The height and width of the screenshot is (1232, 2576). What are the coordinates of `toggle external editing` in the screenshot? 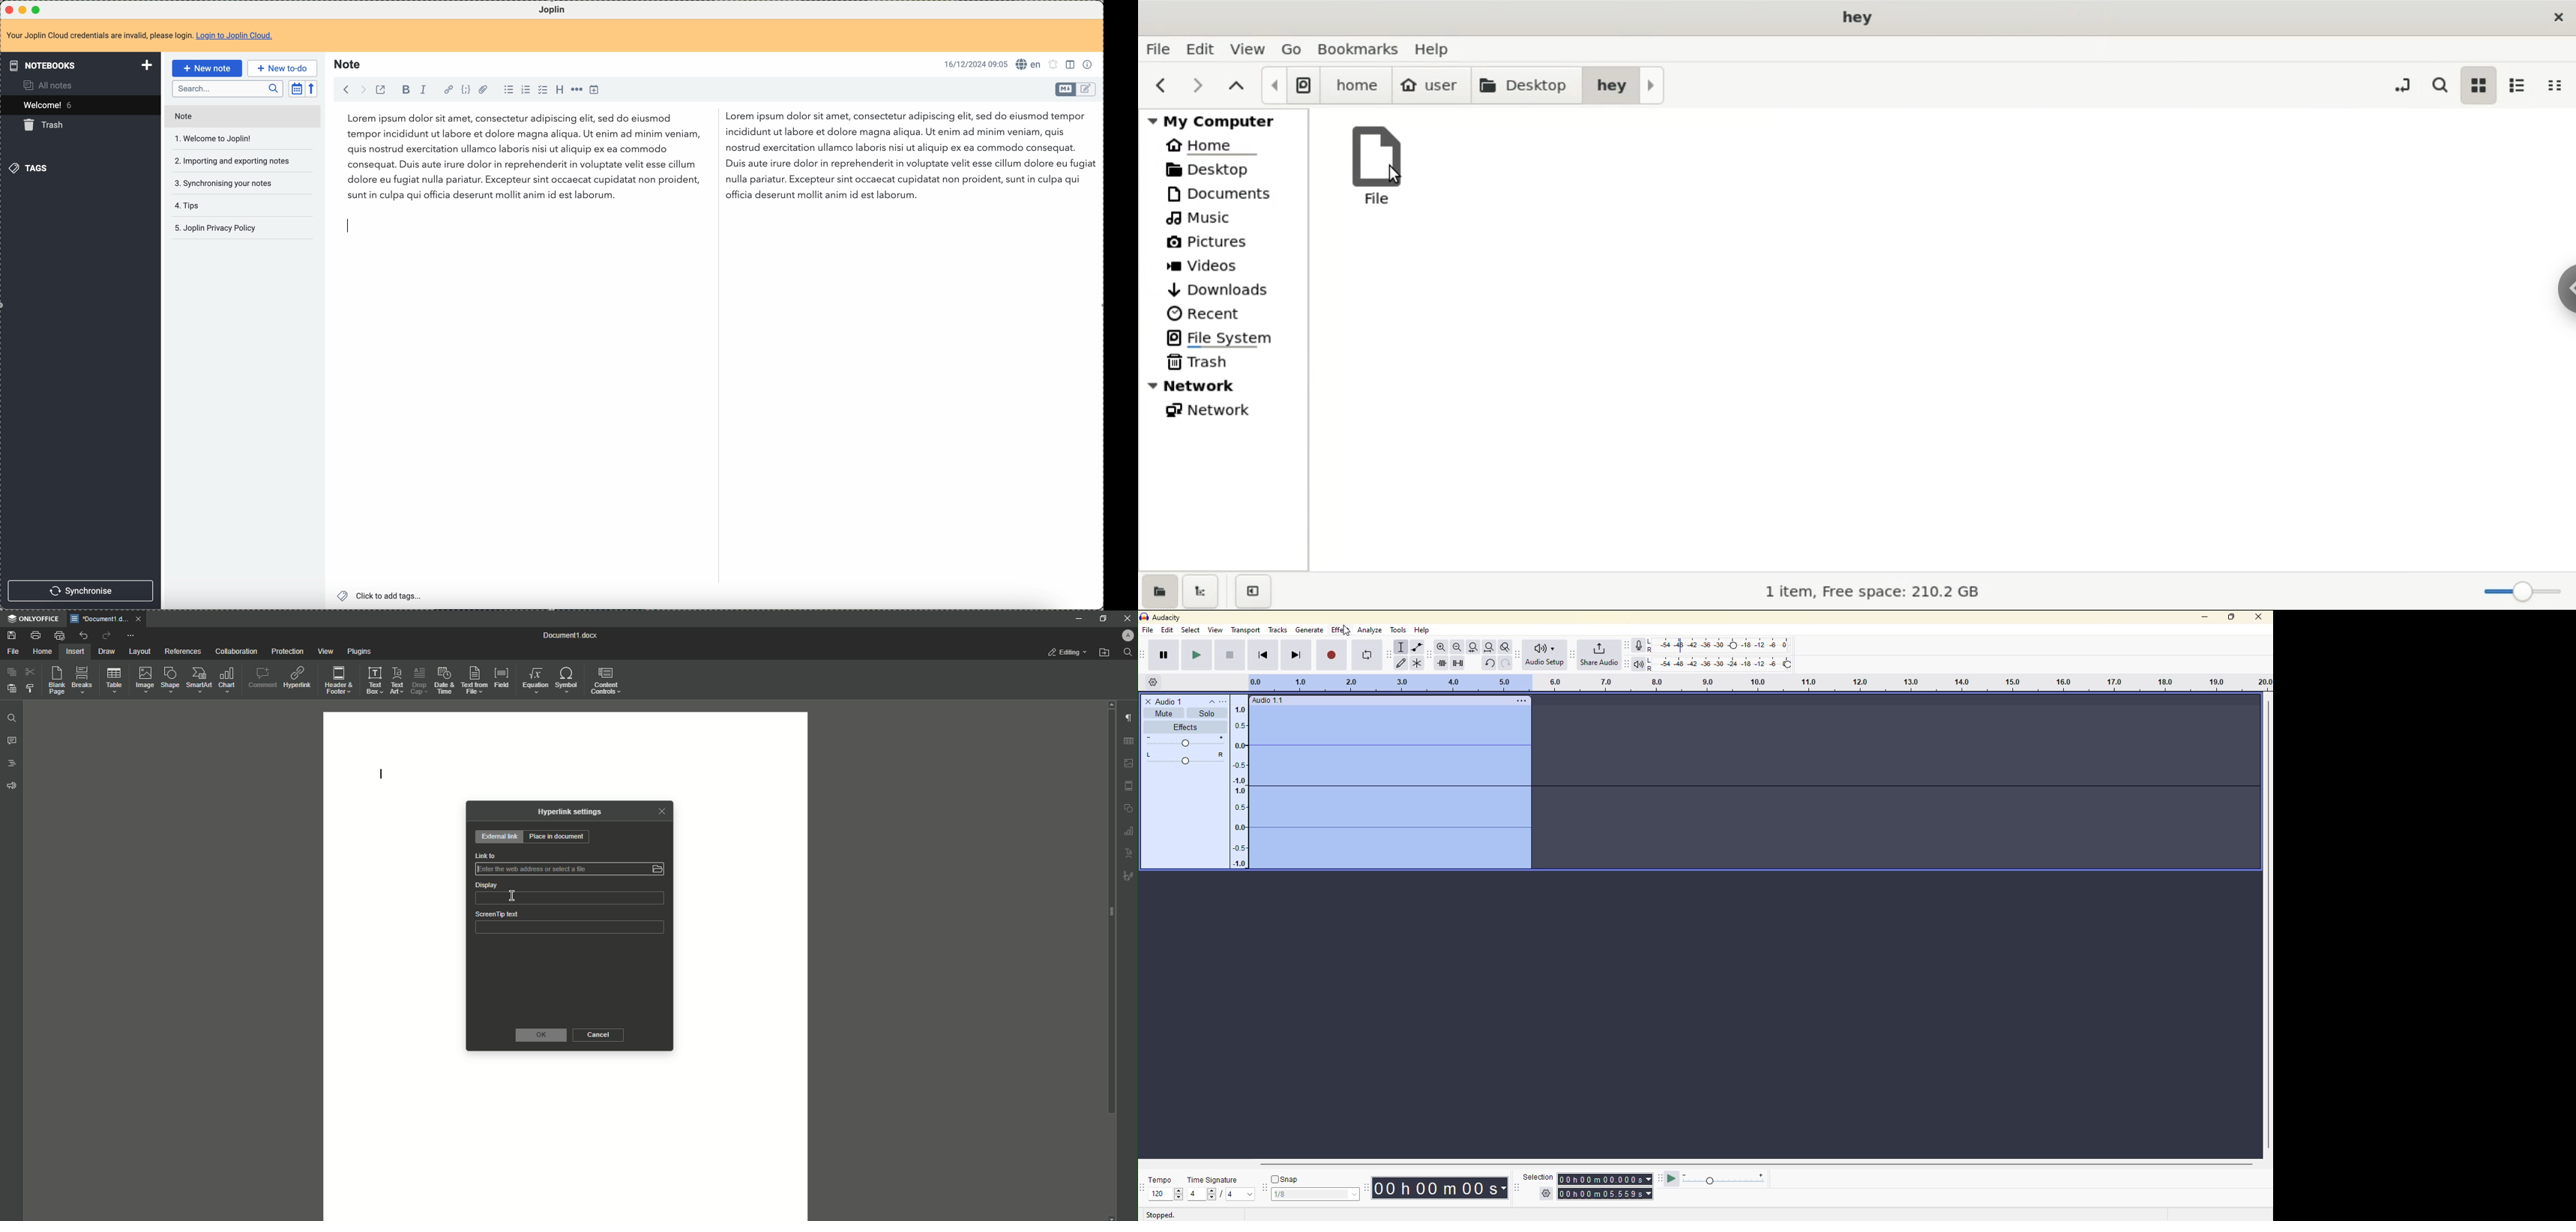 It's located at (380, 90).